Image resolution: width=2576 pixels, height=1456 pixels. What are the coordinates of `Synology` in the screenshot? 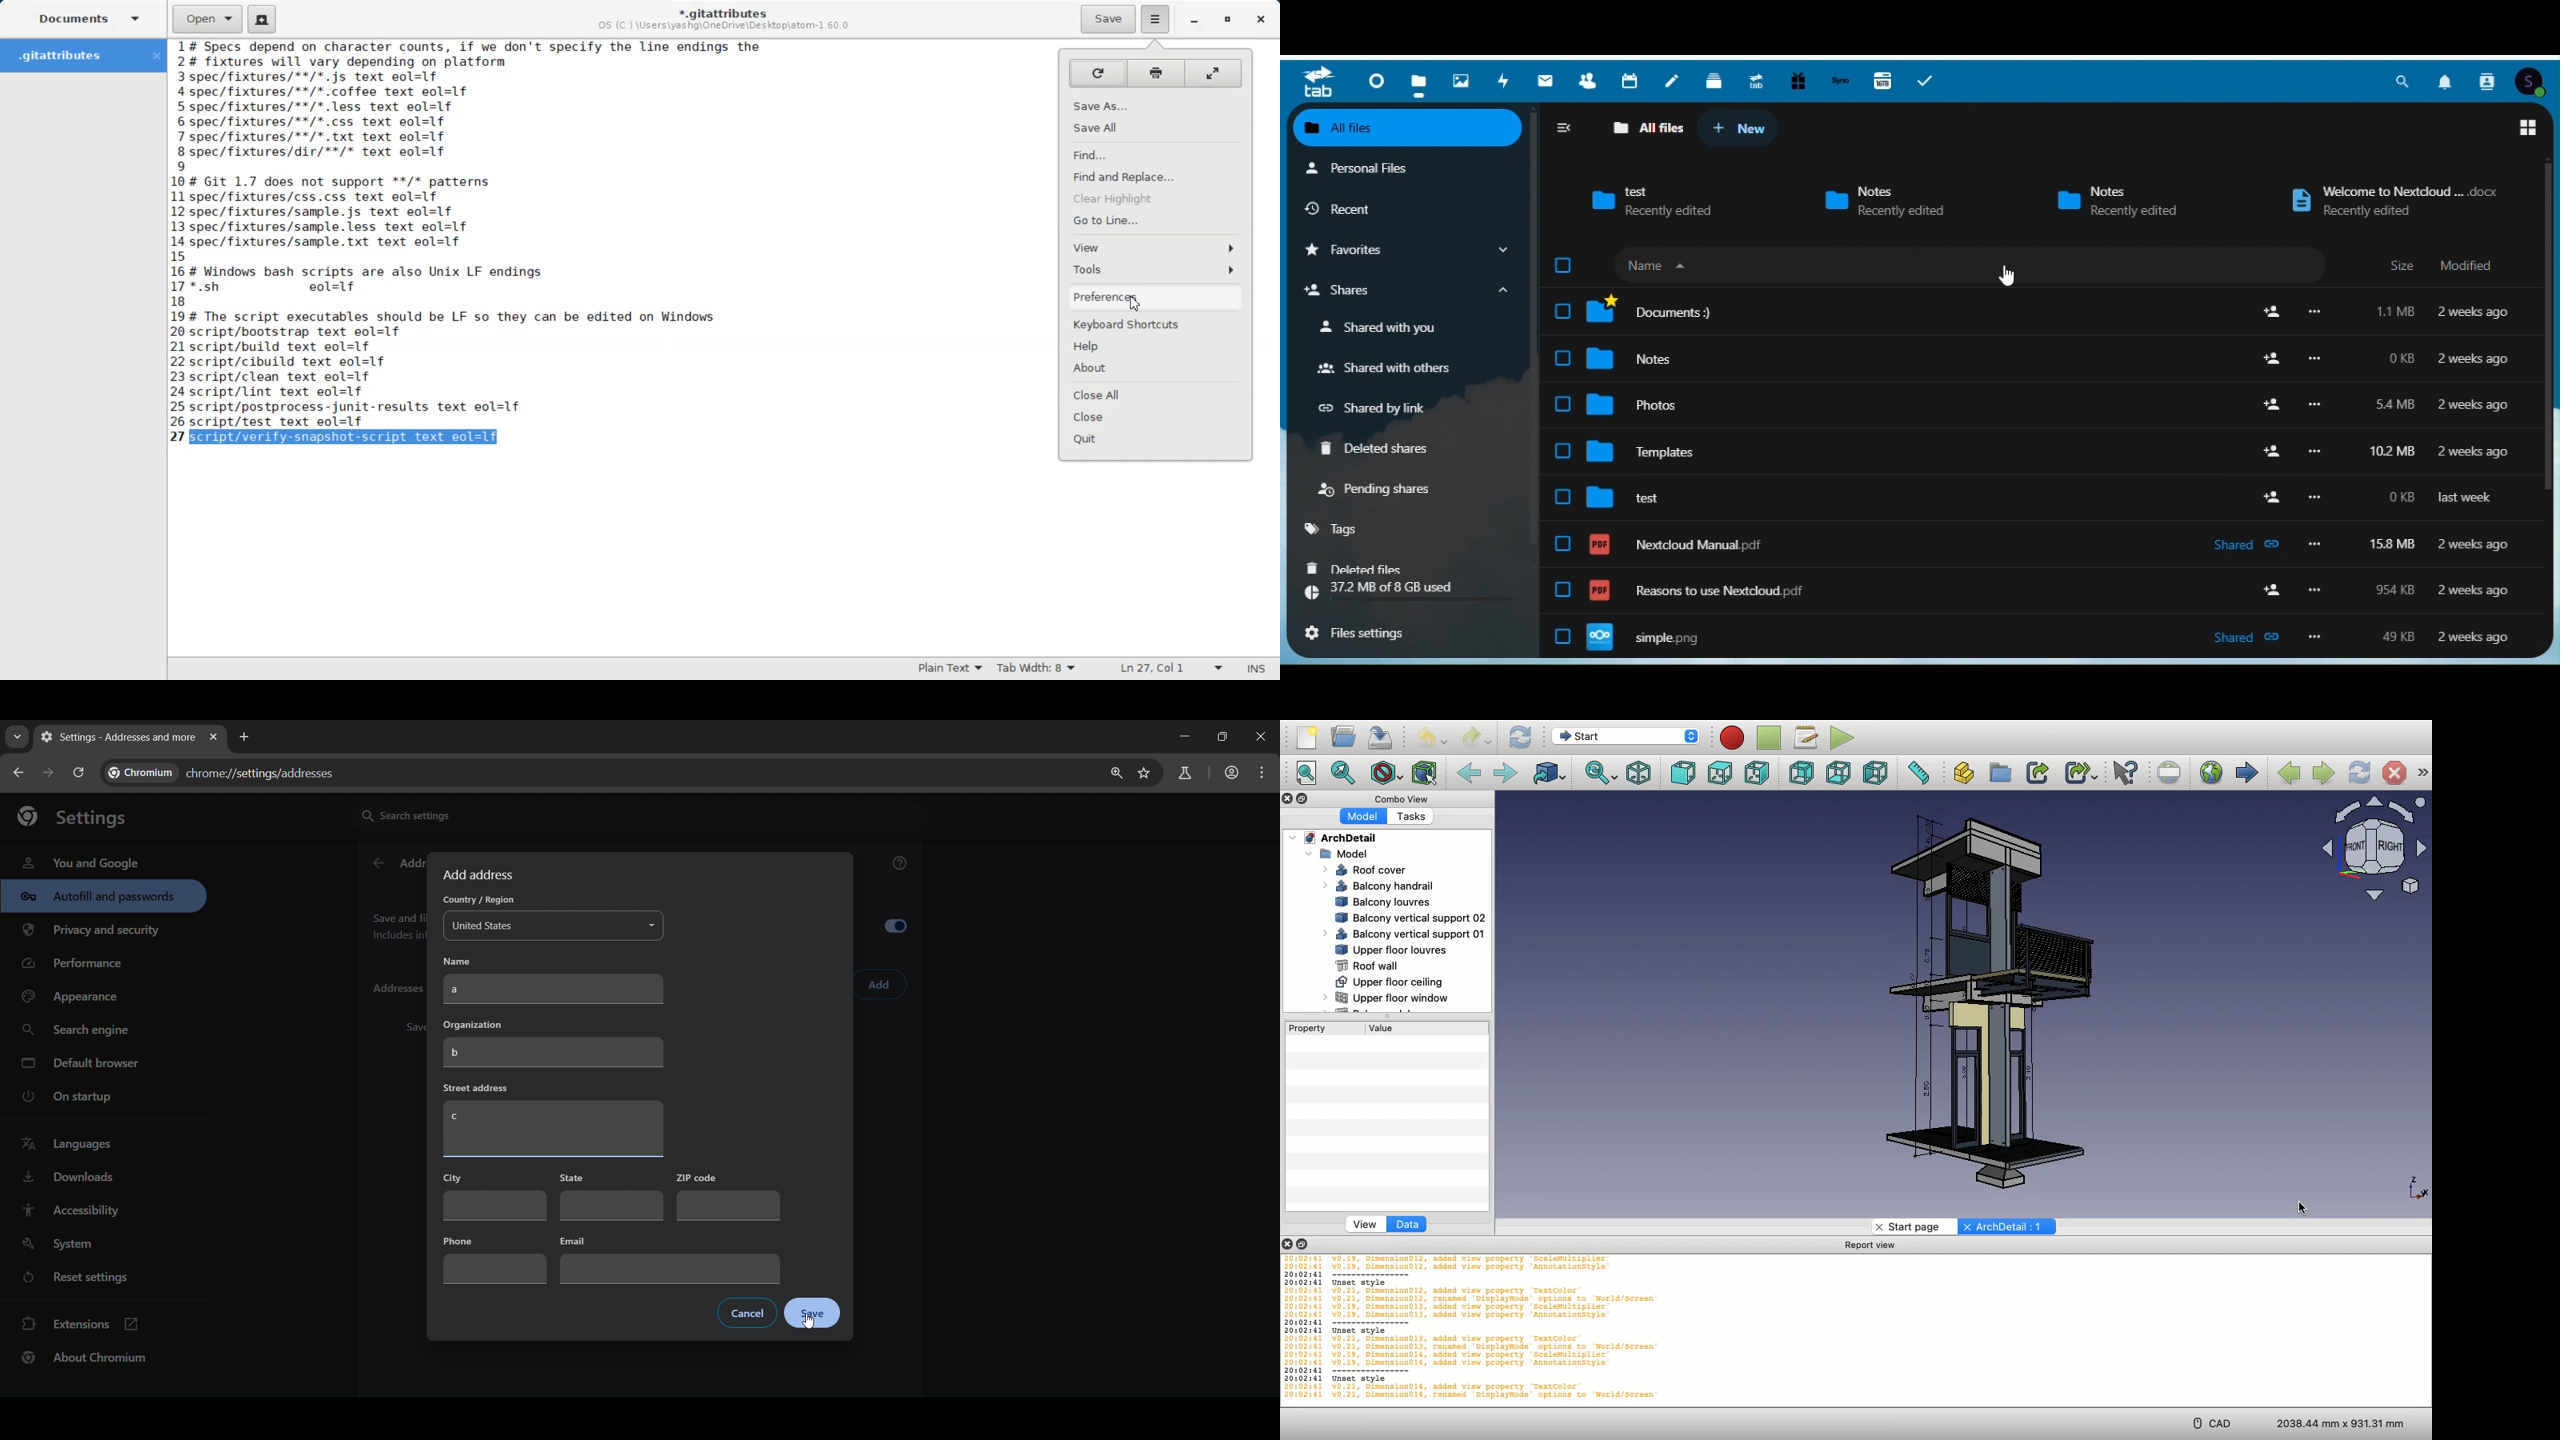 It's located at (1839, 80).